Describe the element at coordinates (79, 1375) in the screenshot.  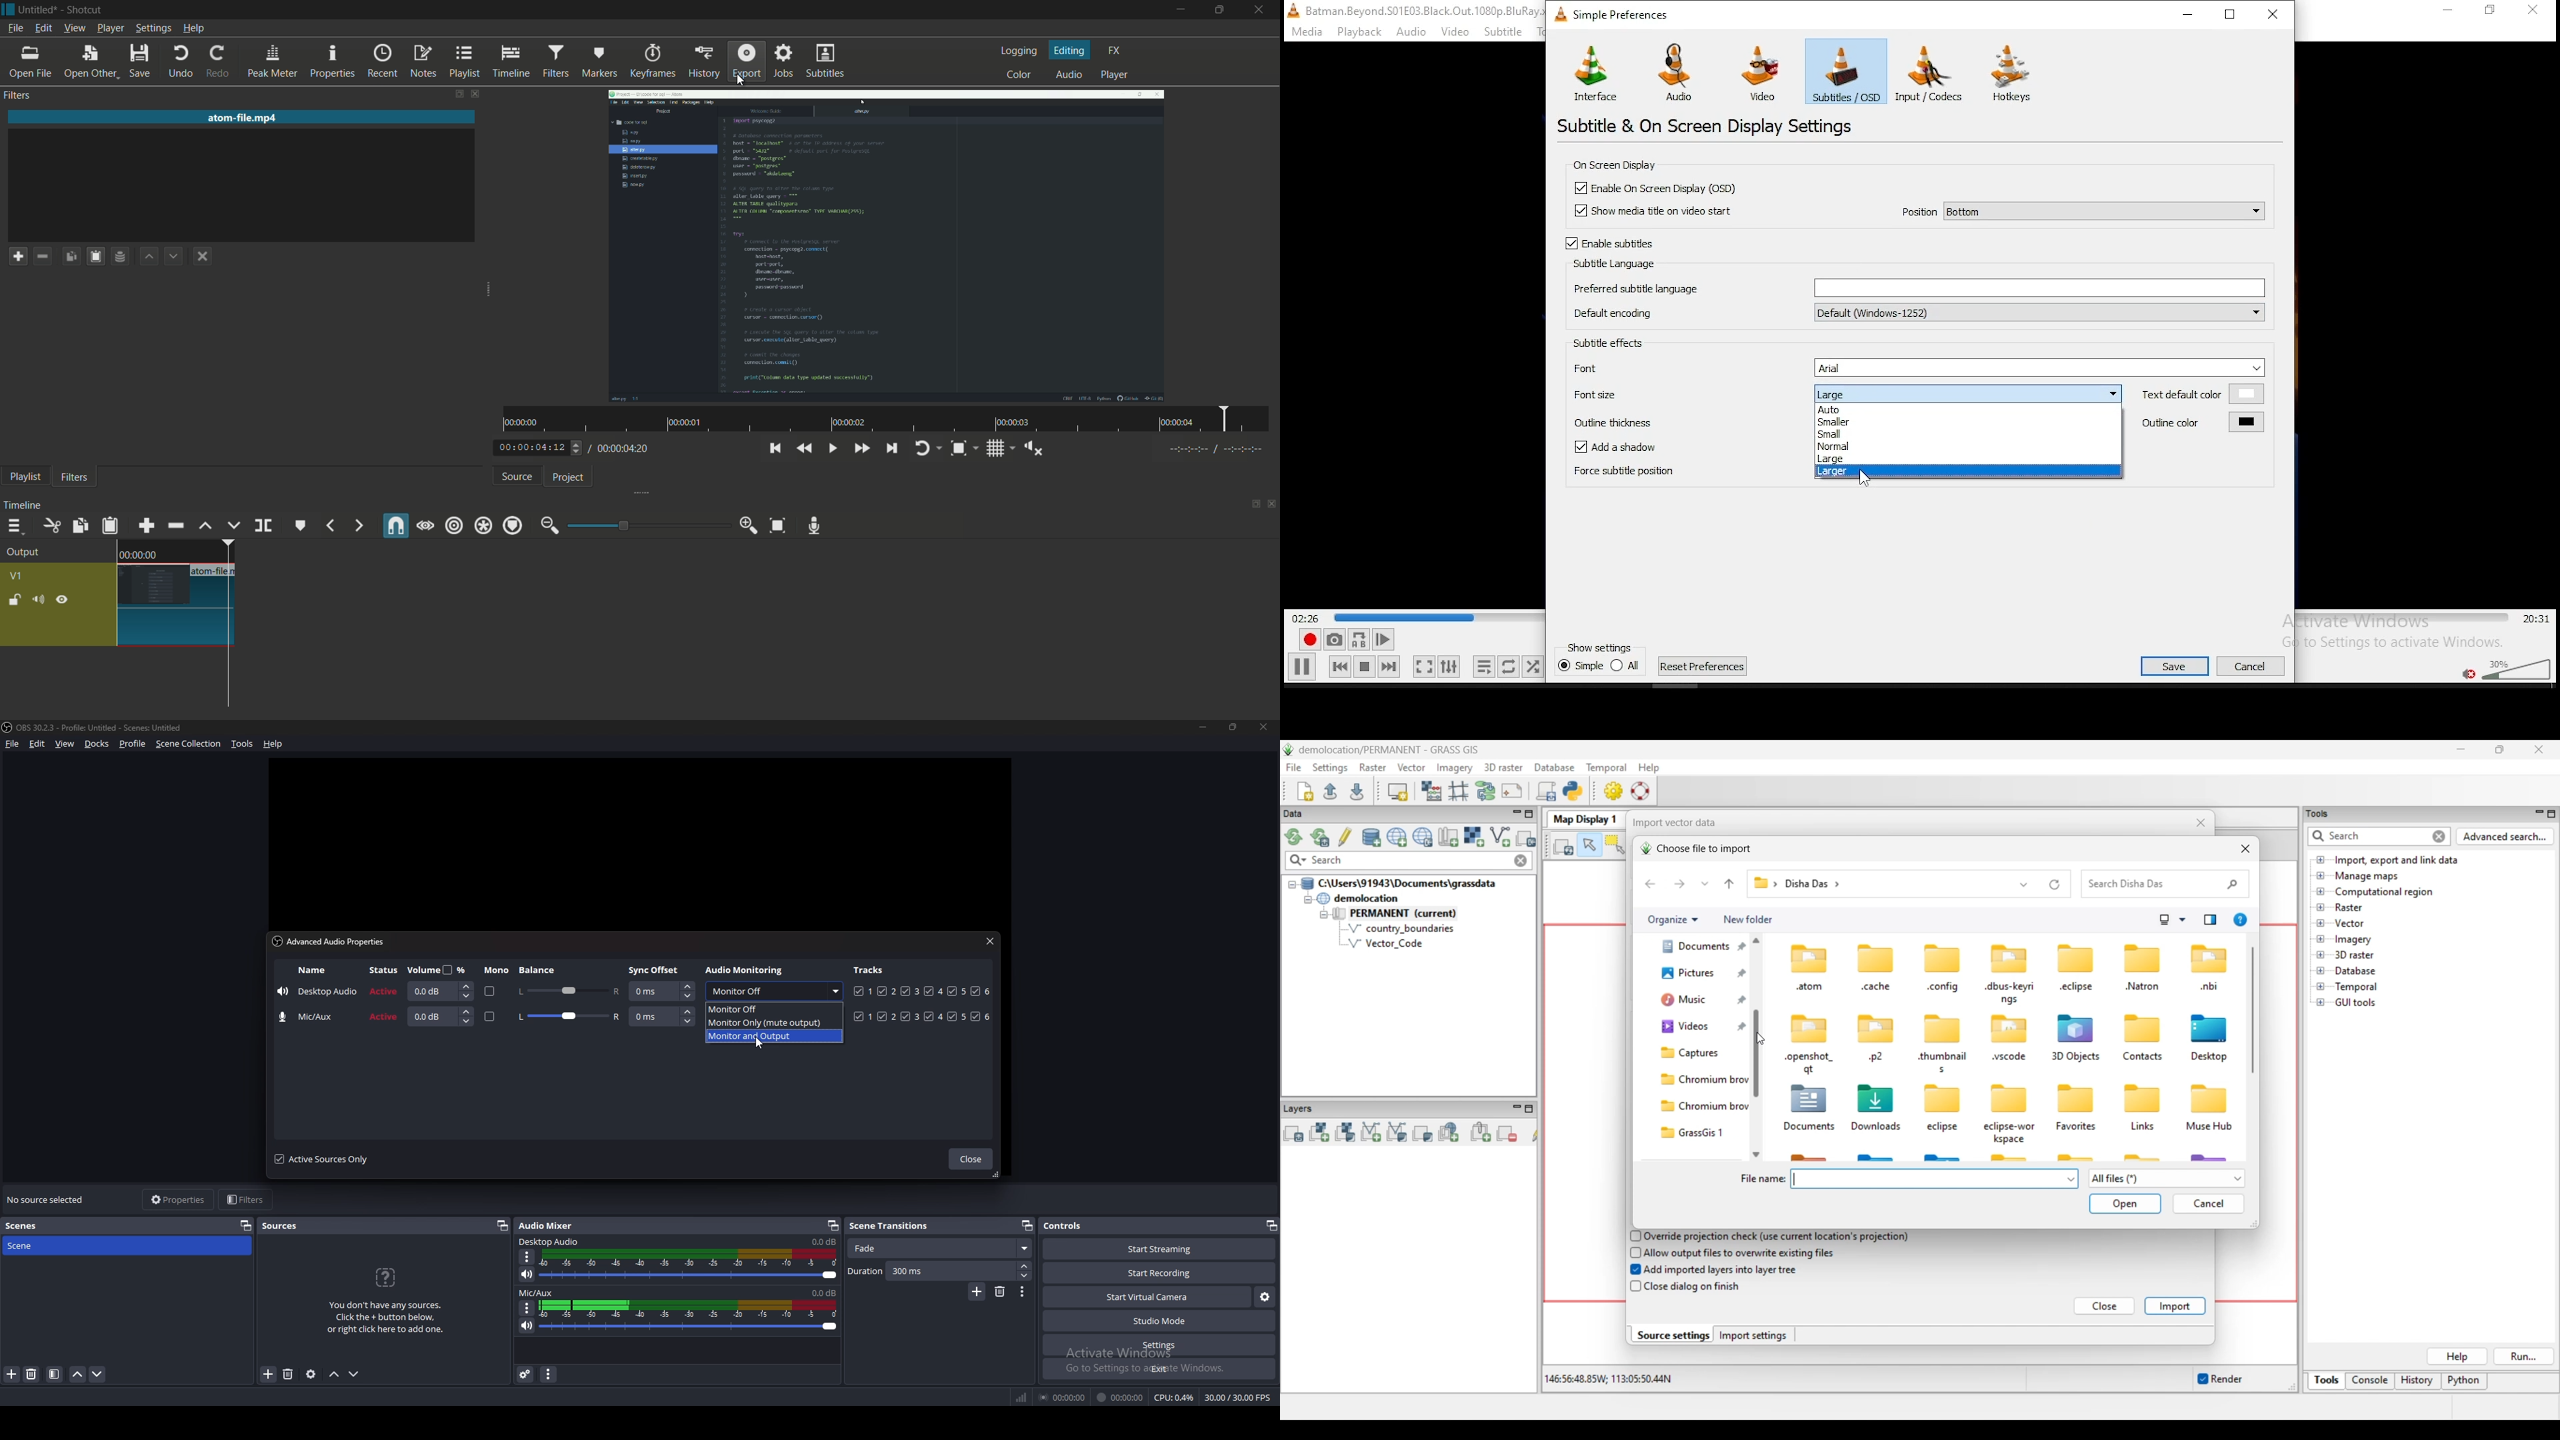
I see `move scene up` at that location.